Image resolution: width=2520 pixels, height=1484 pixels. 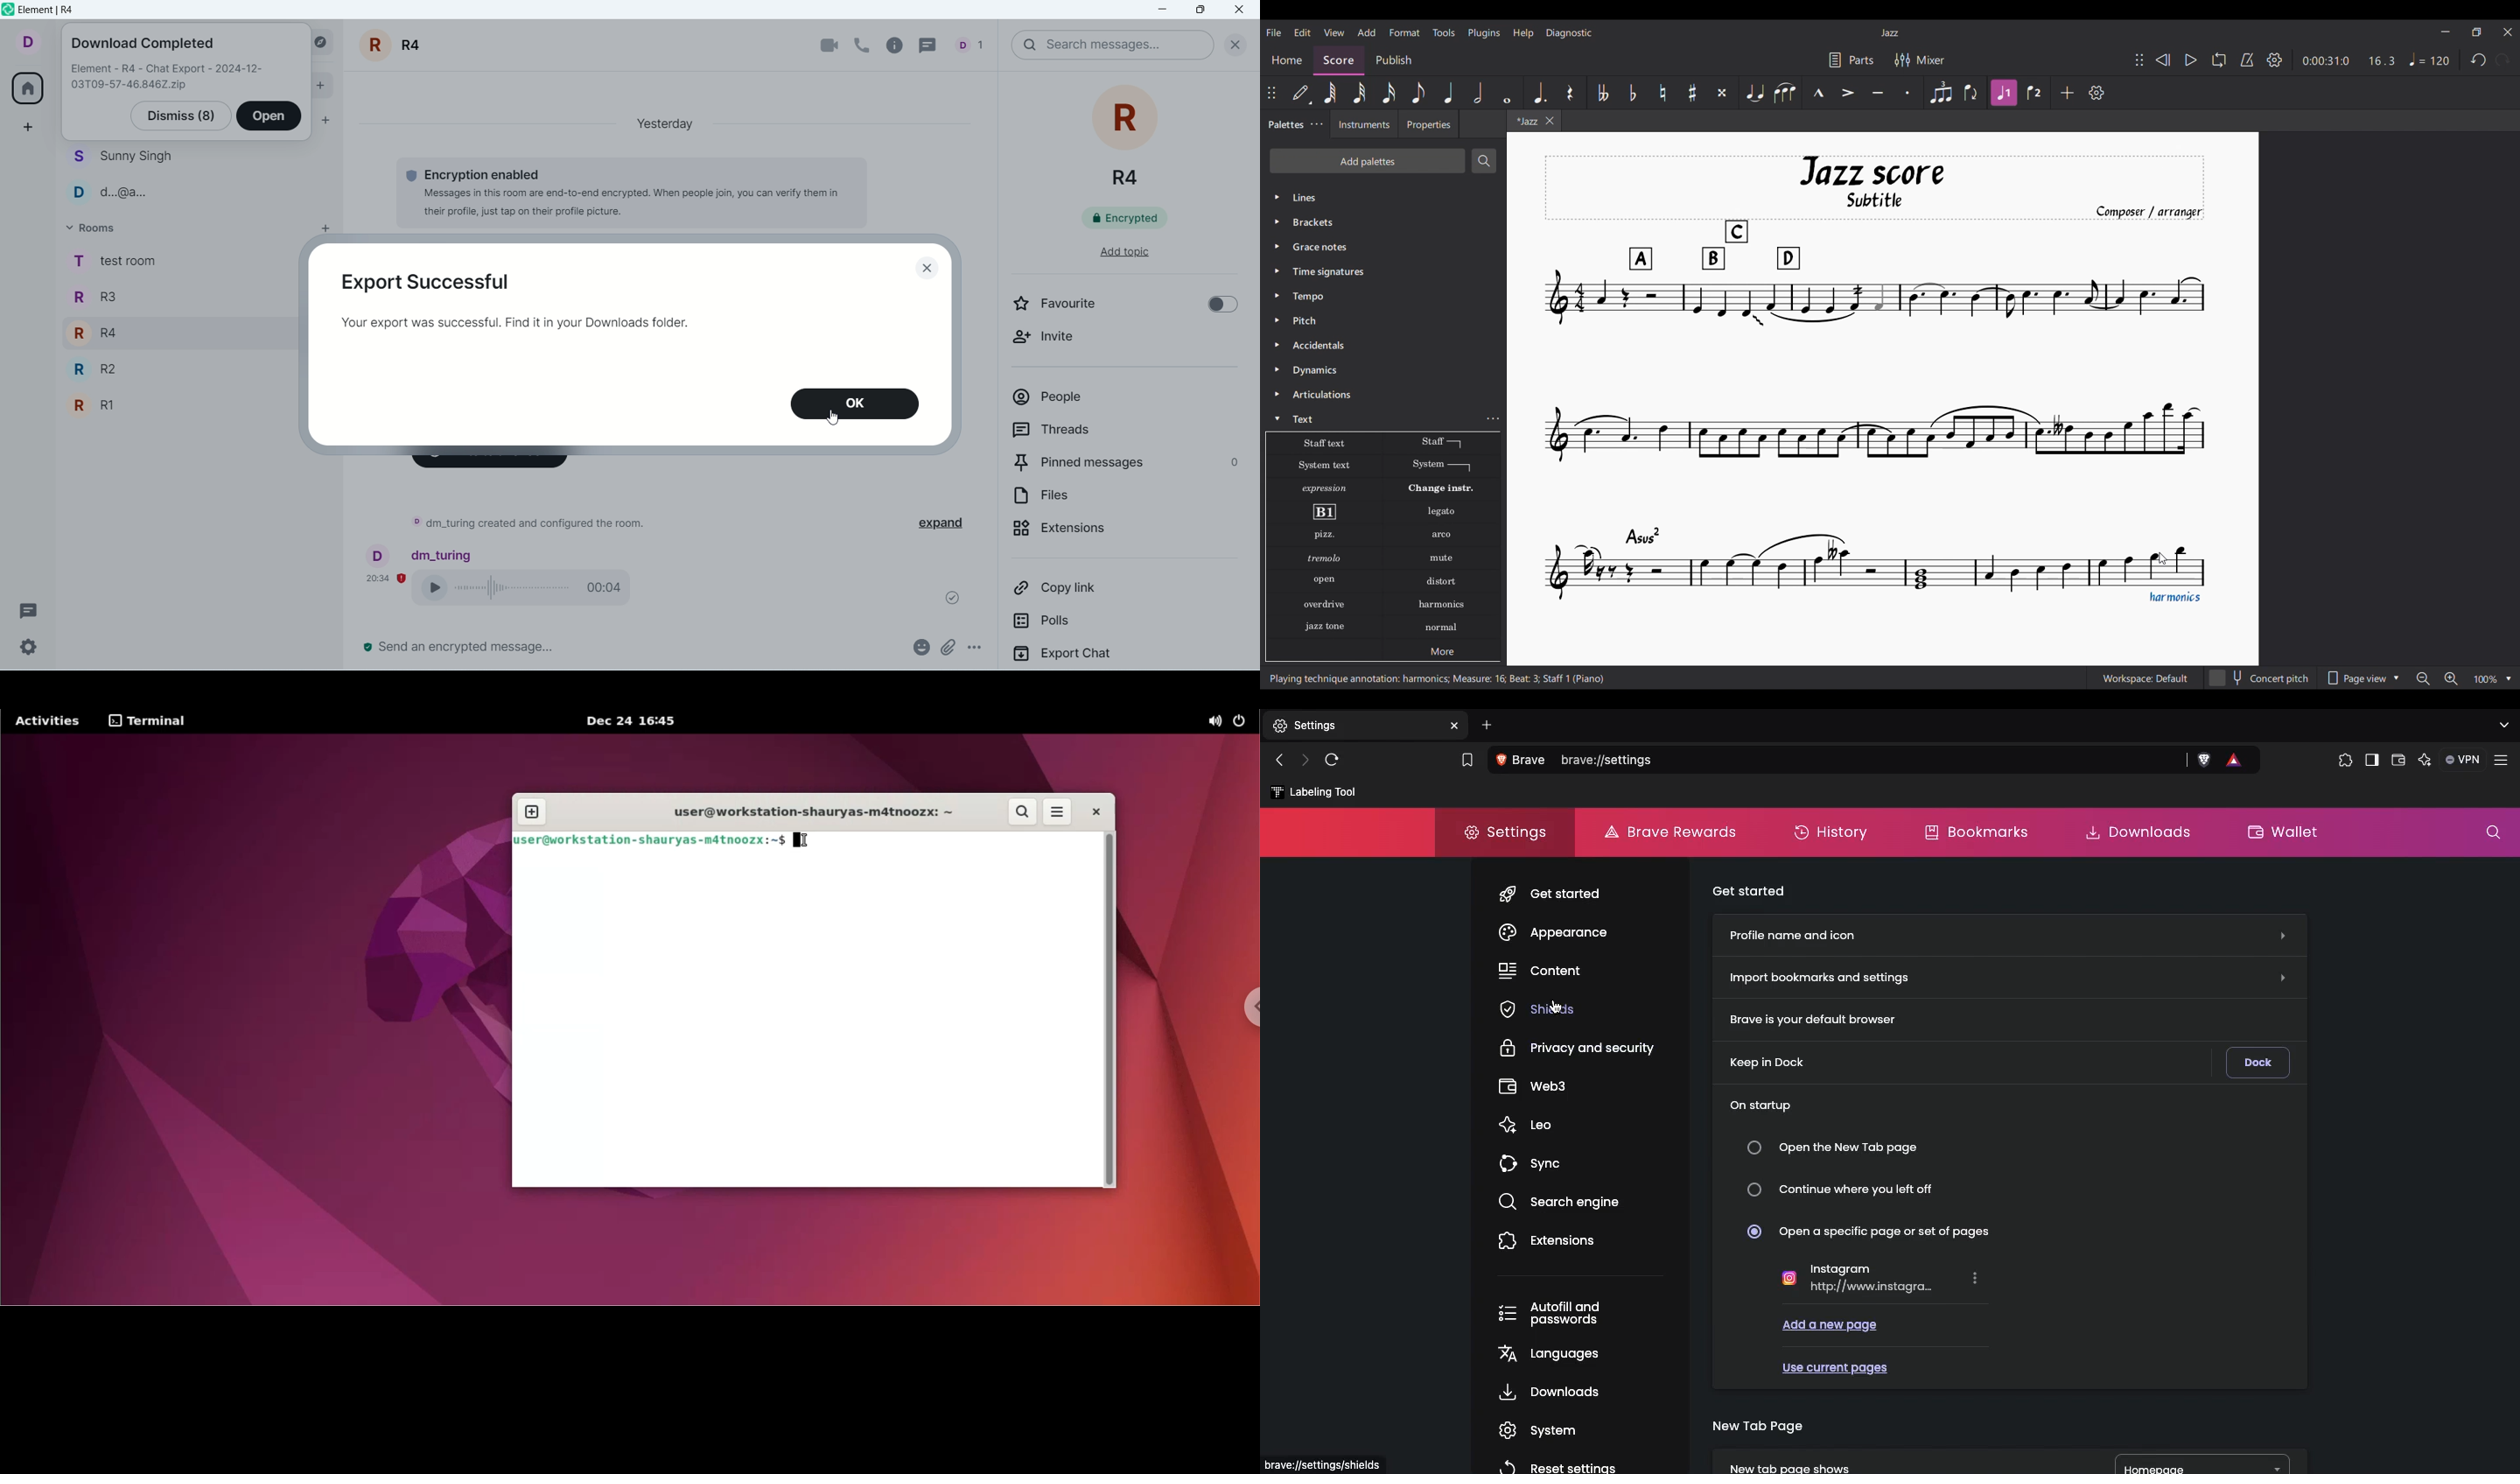 I want to click on rooms, so click(x=114, y=338).